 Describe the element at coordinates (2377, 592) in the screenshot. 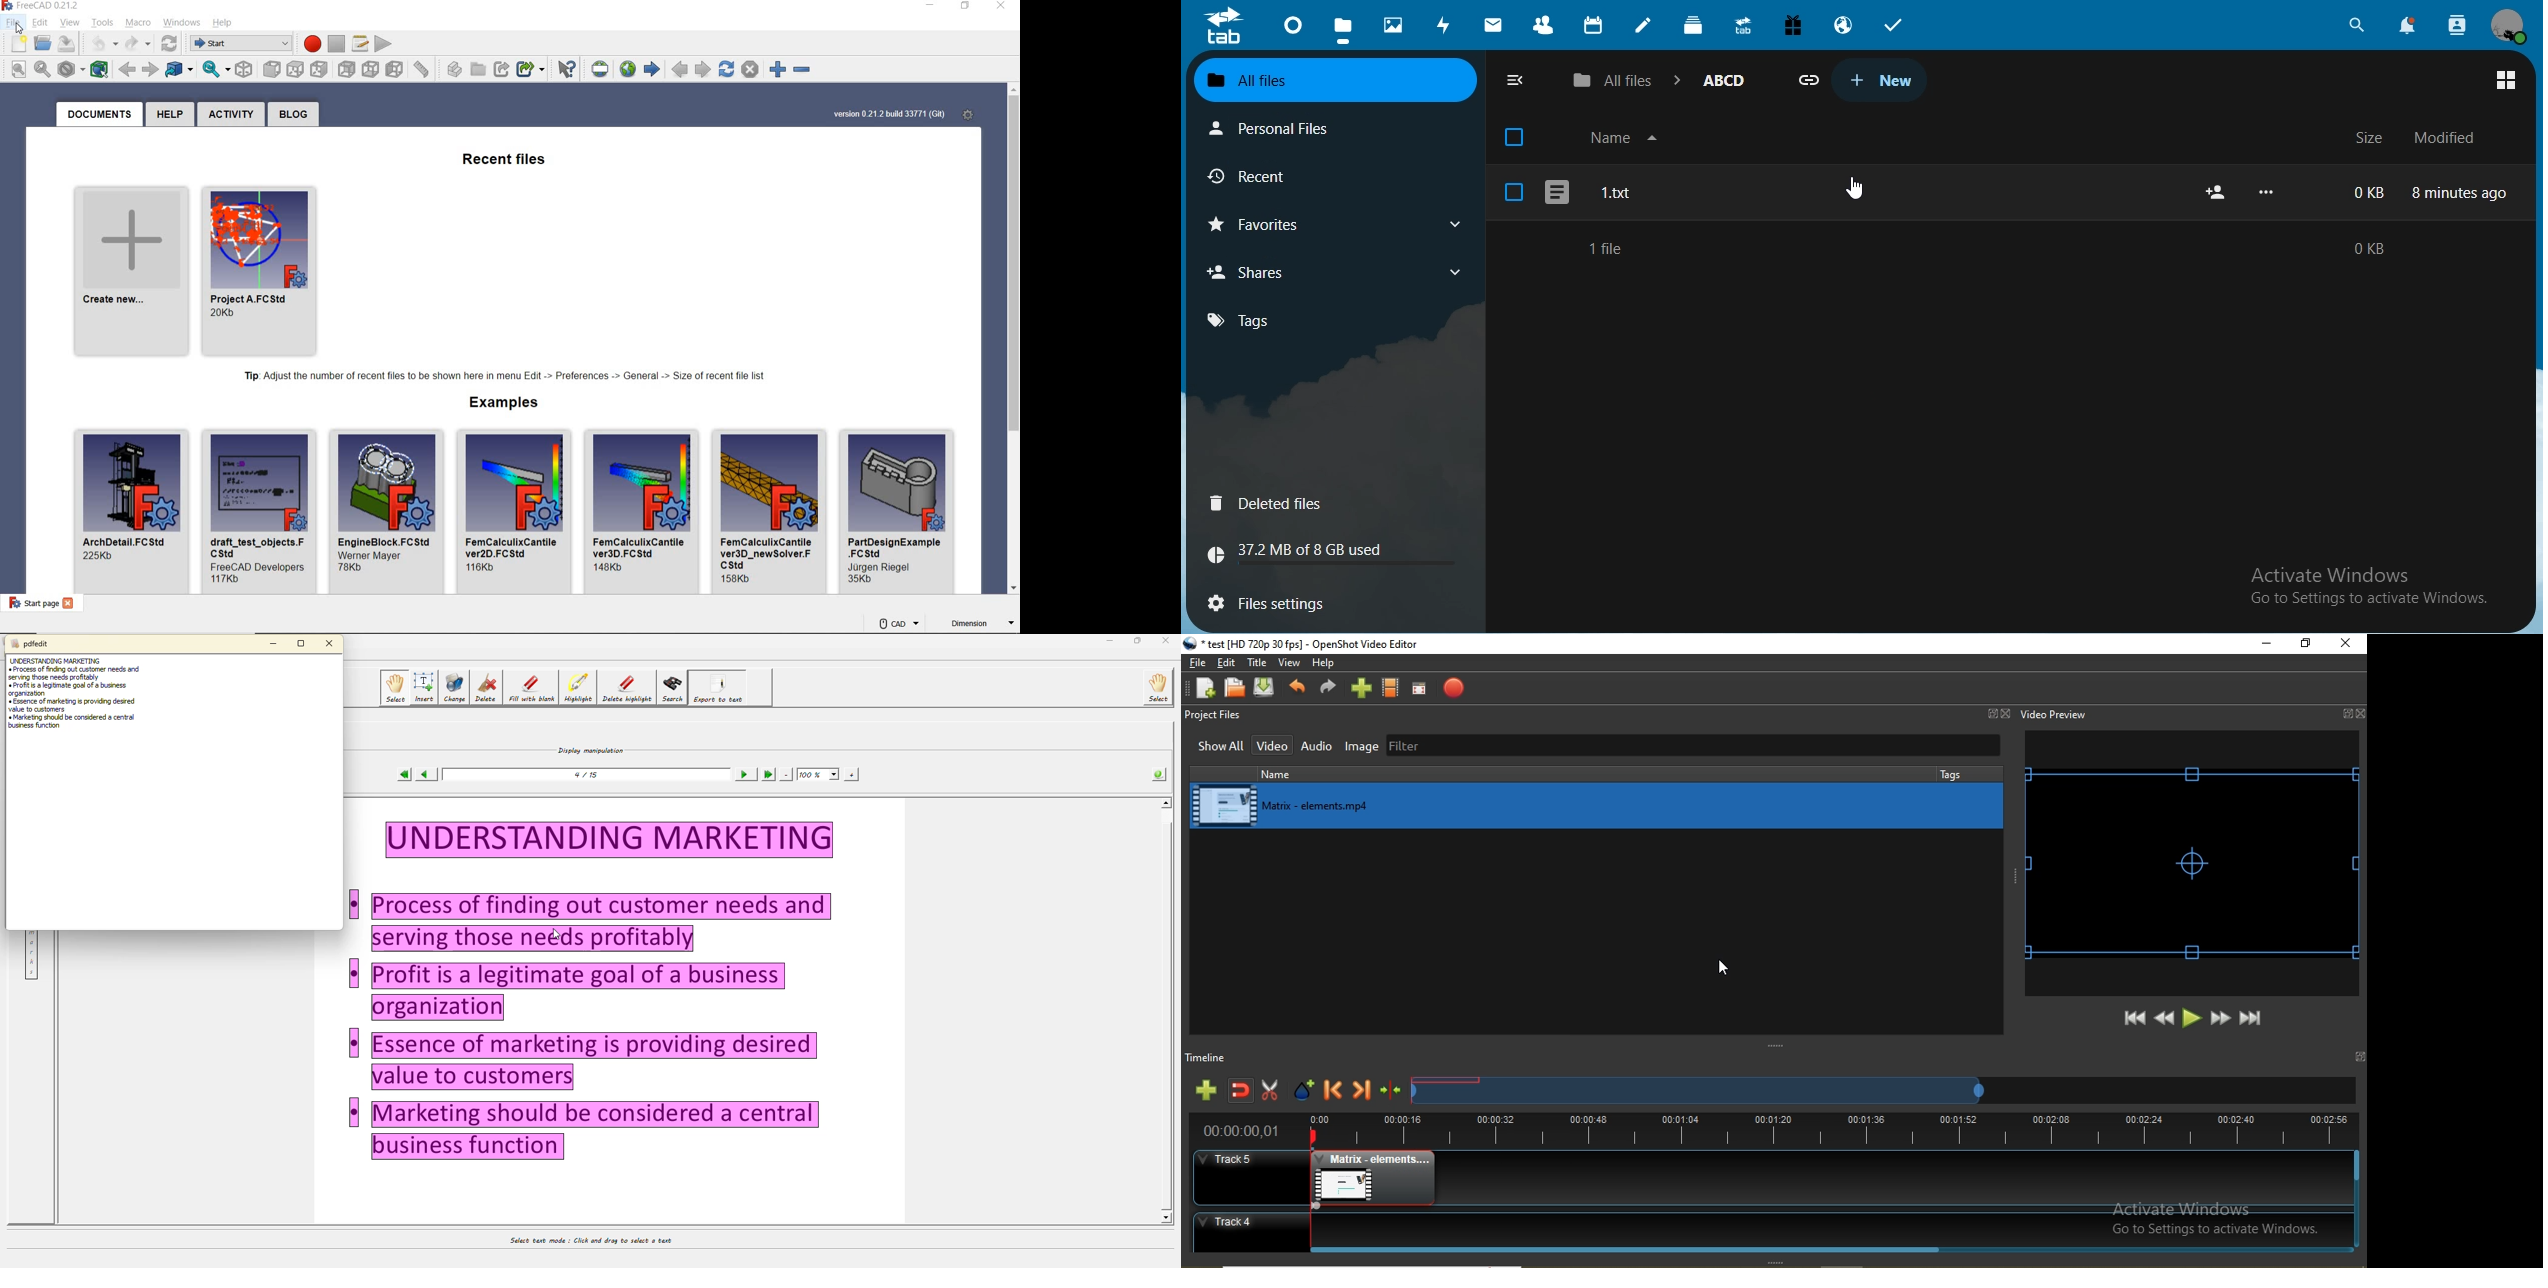

I see `text` at that location.